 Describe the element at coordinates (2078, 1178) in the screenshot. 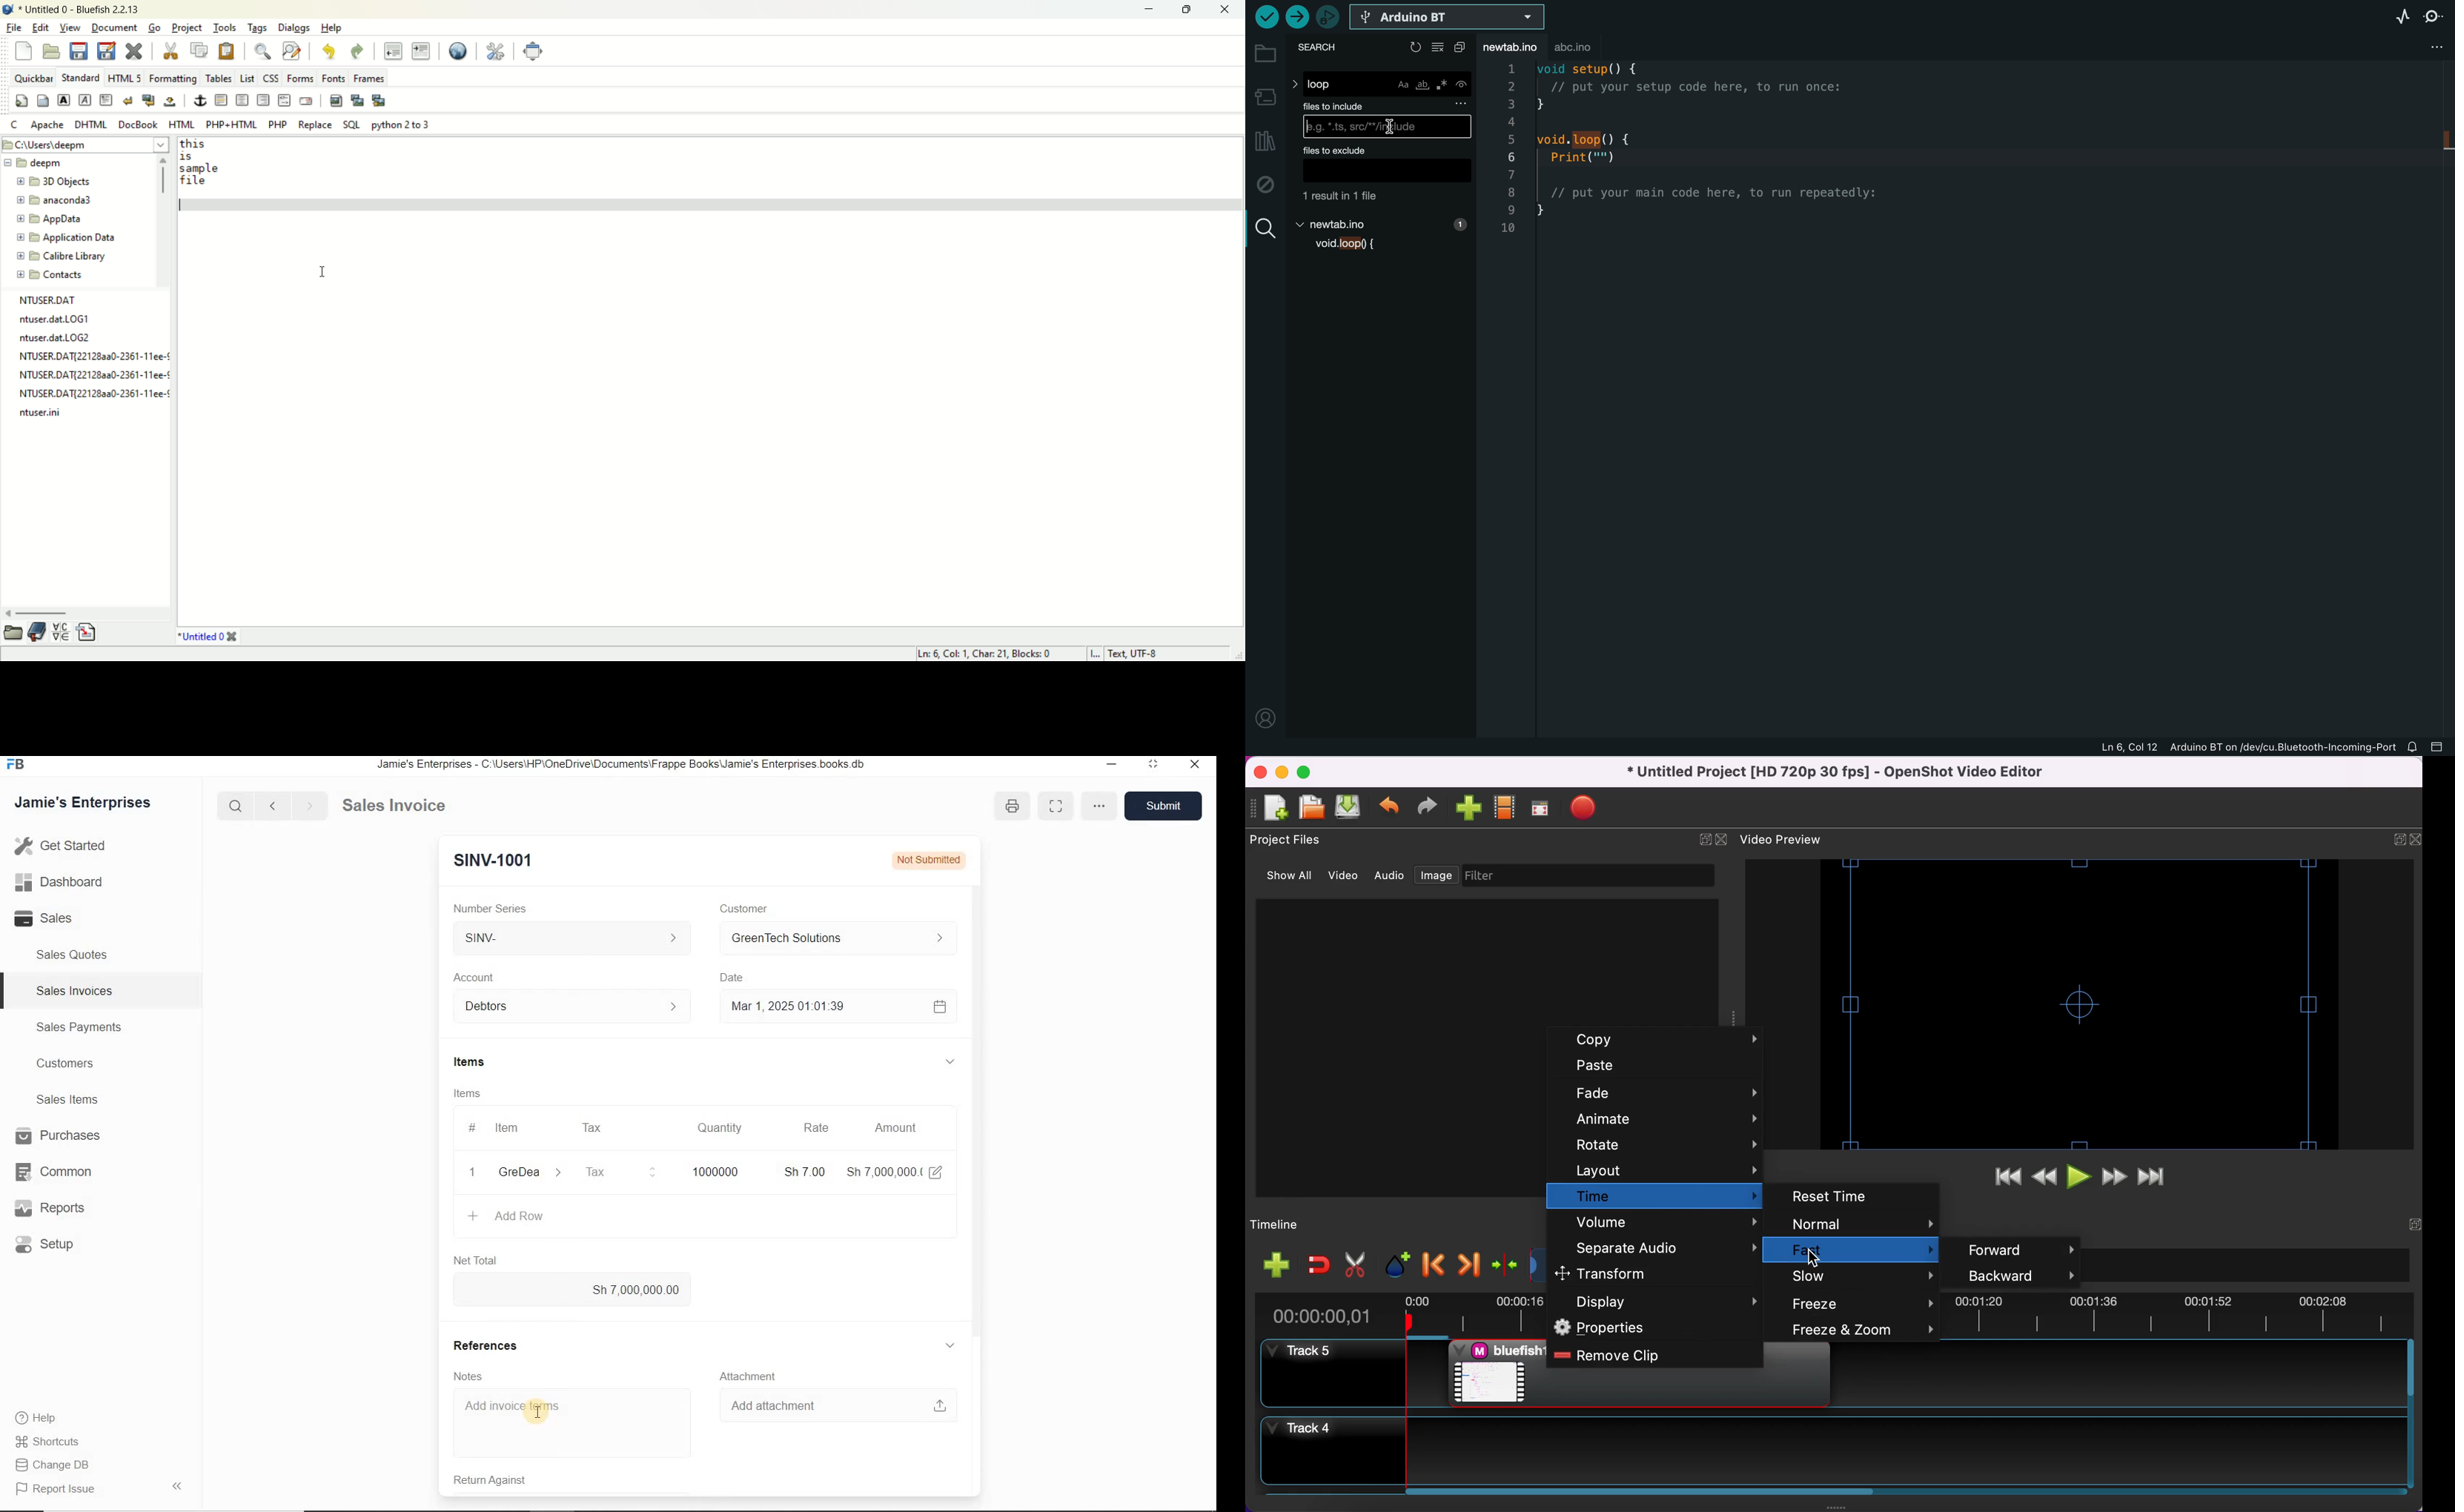

I see `play` at that location.